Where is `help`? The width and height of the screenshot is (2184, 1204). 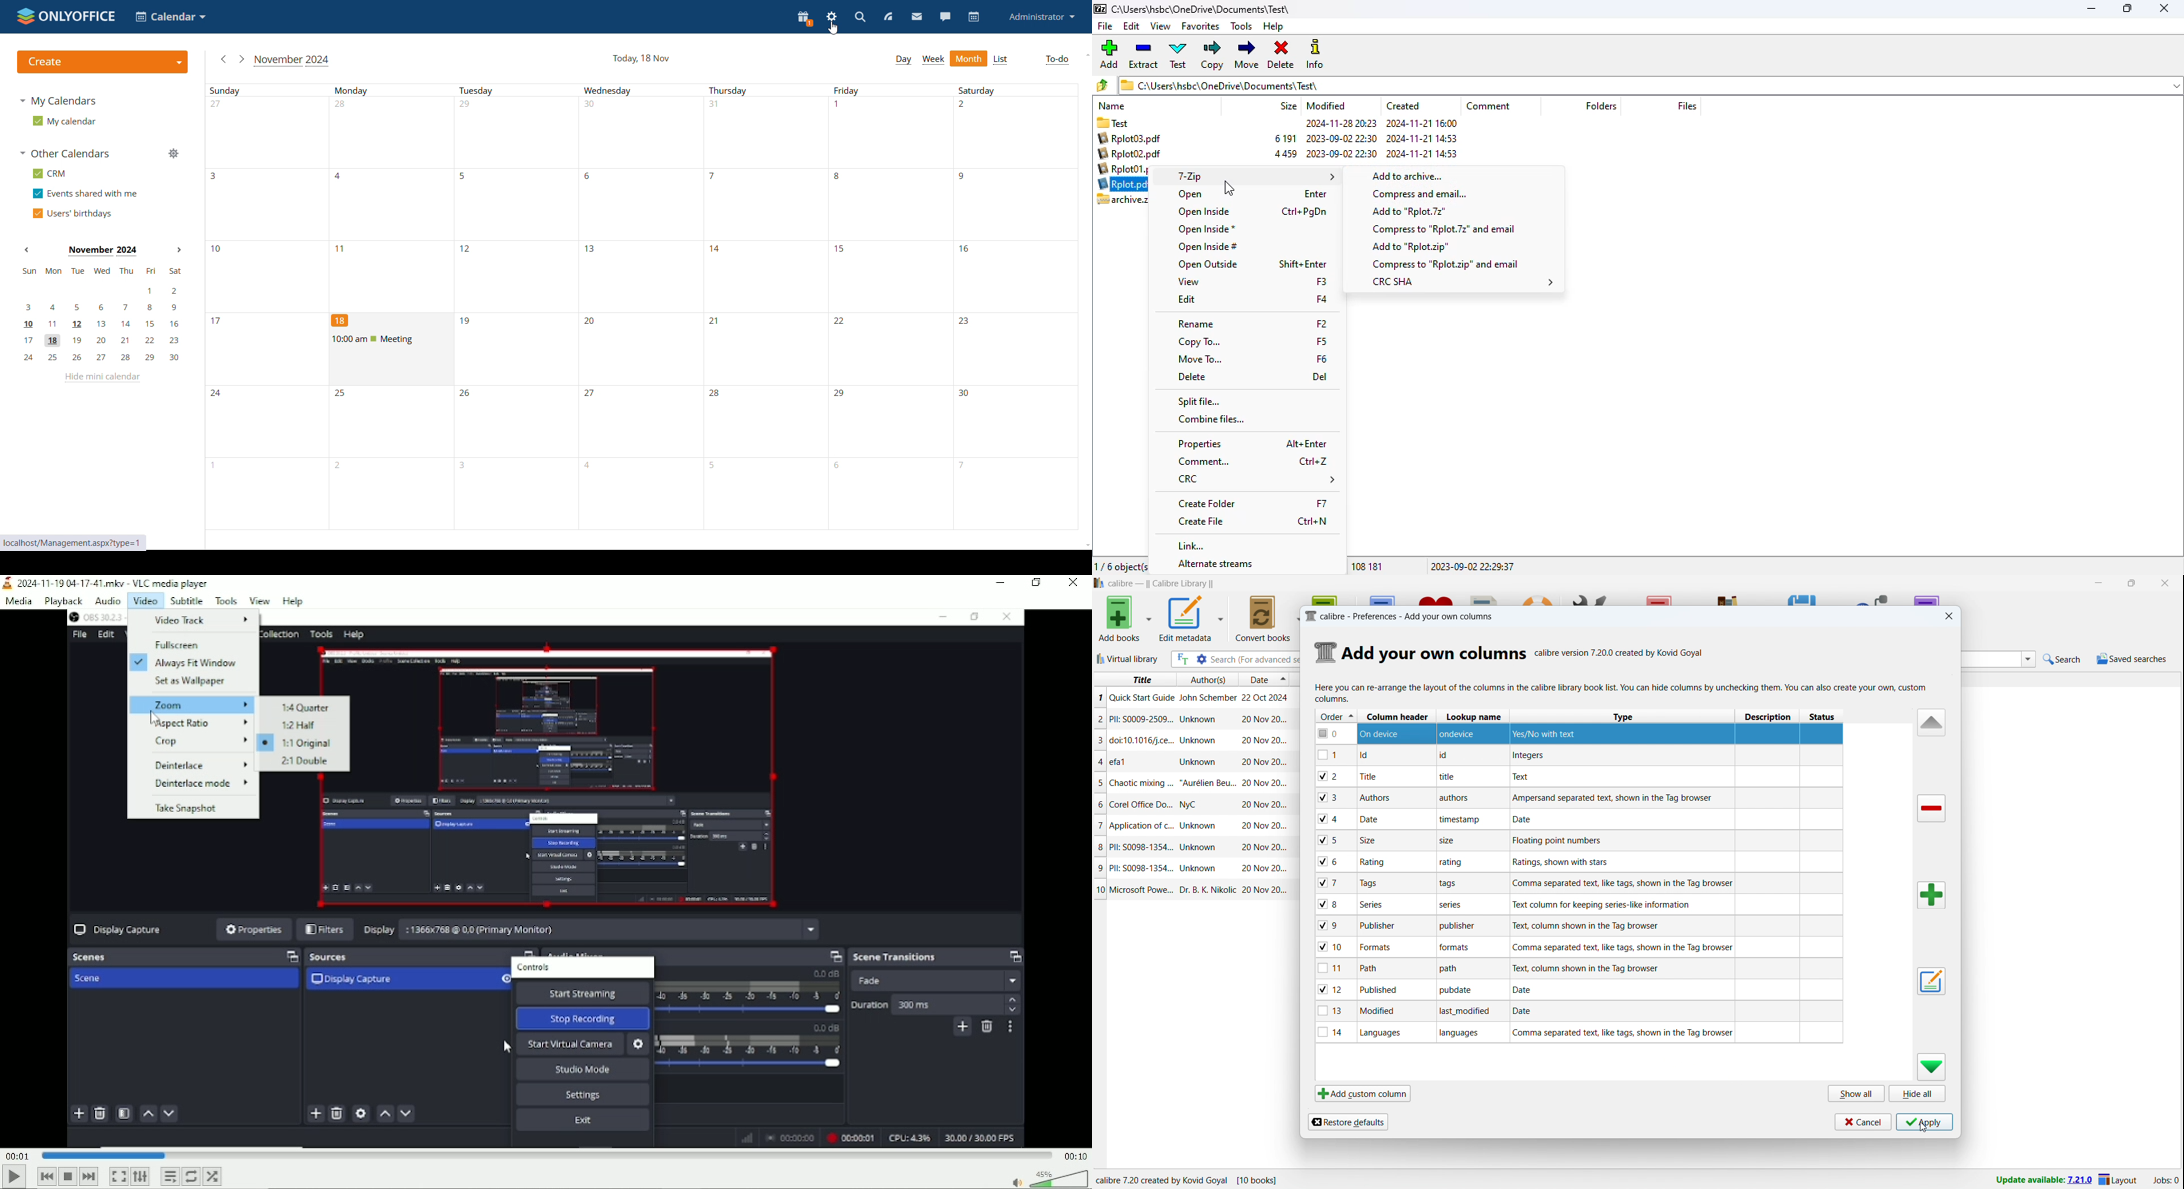 help is located at coordinates (1273, 26).